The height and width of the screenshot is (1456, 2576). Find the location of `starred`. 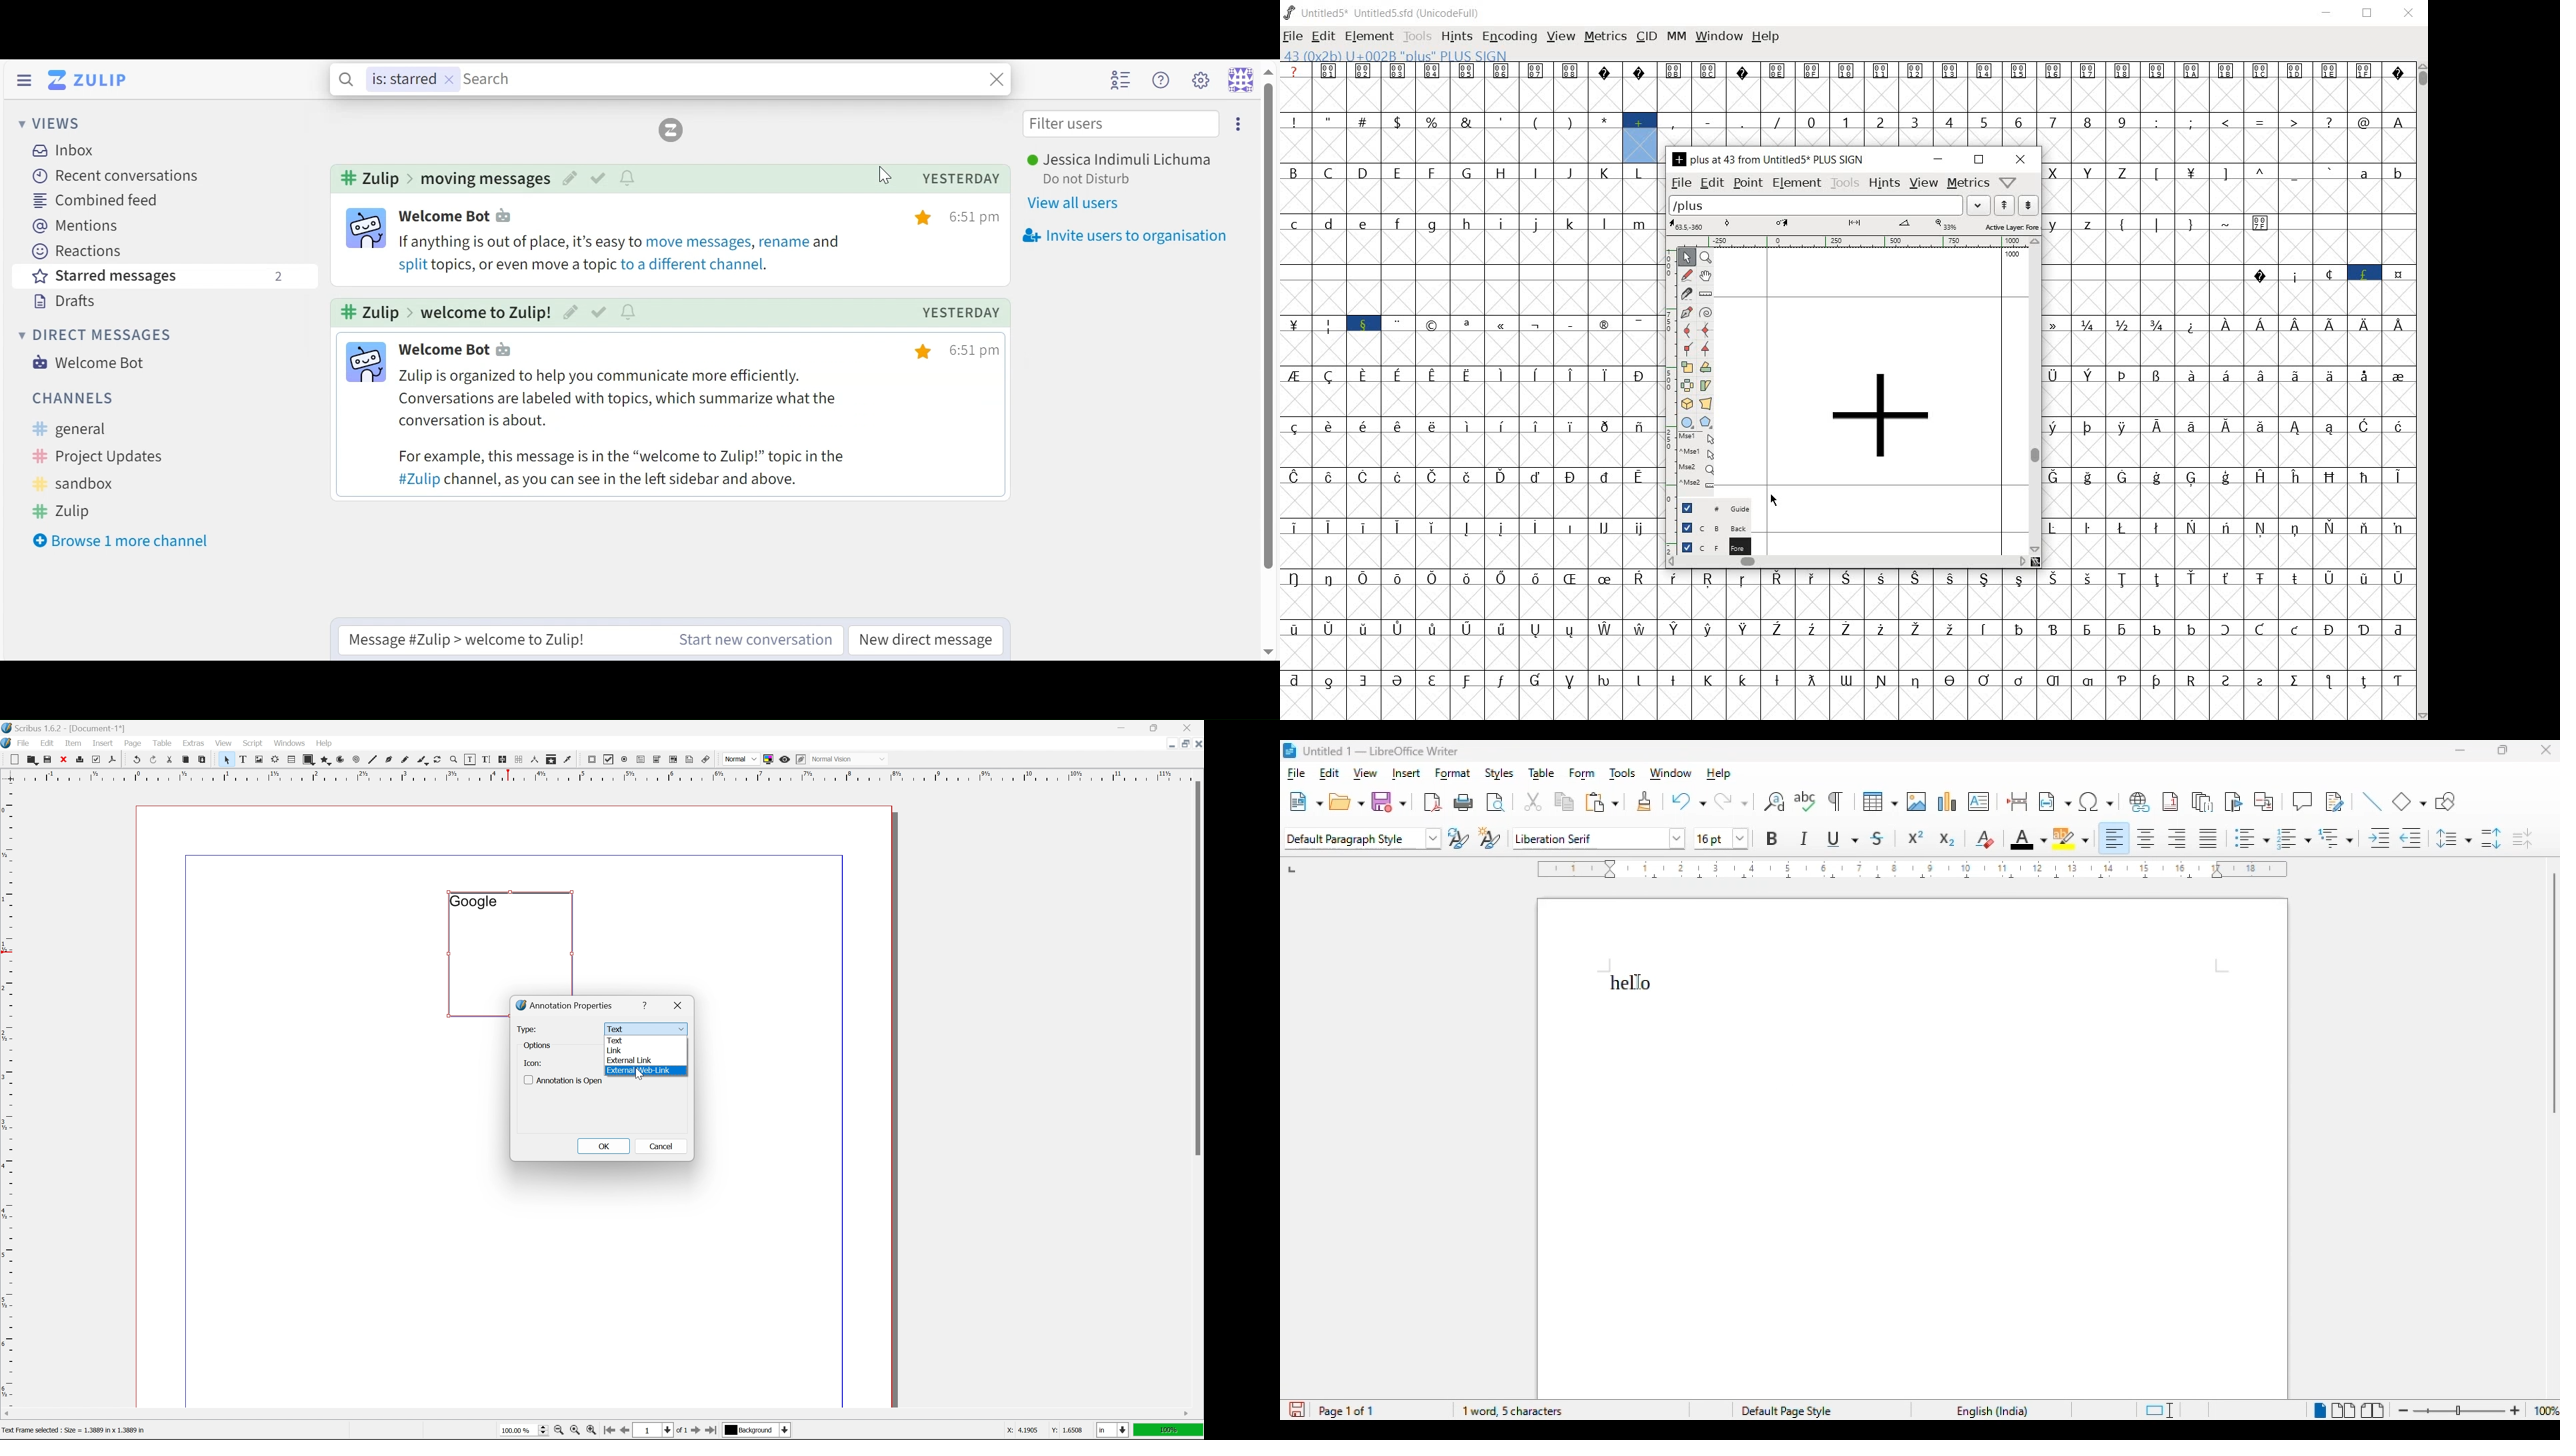

starred is located at coordinates (924, 217).